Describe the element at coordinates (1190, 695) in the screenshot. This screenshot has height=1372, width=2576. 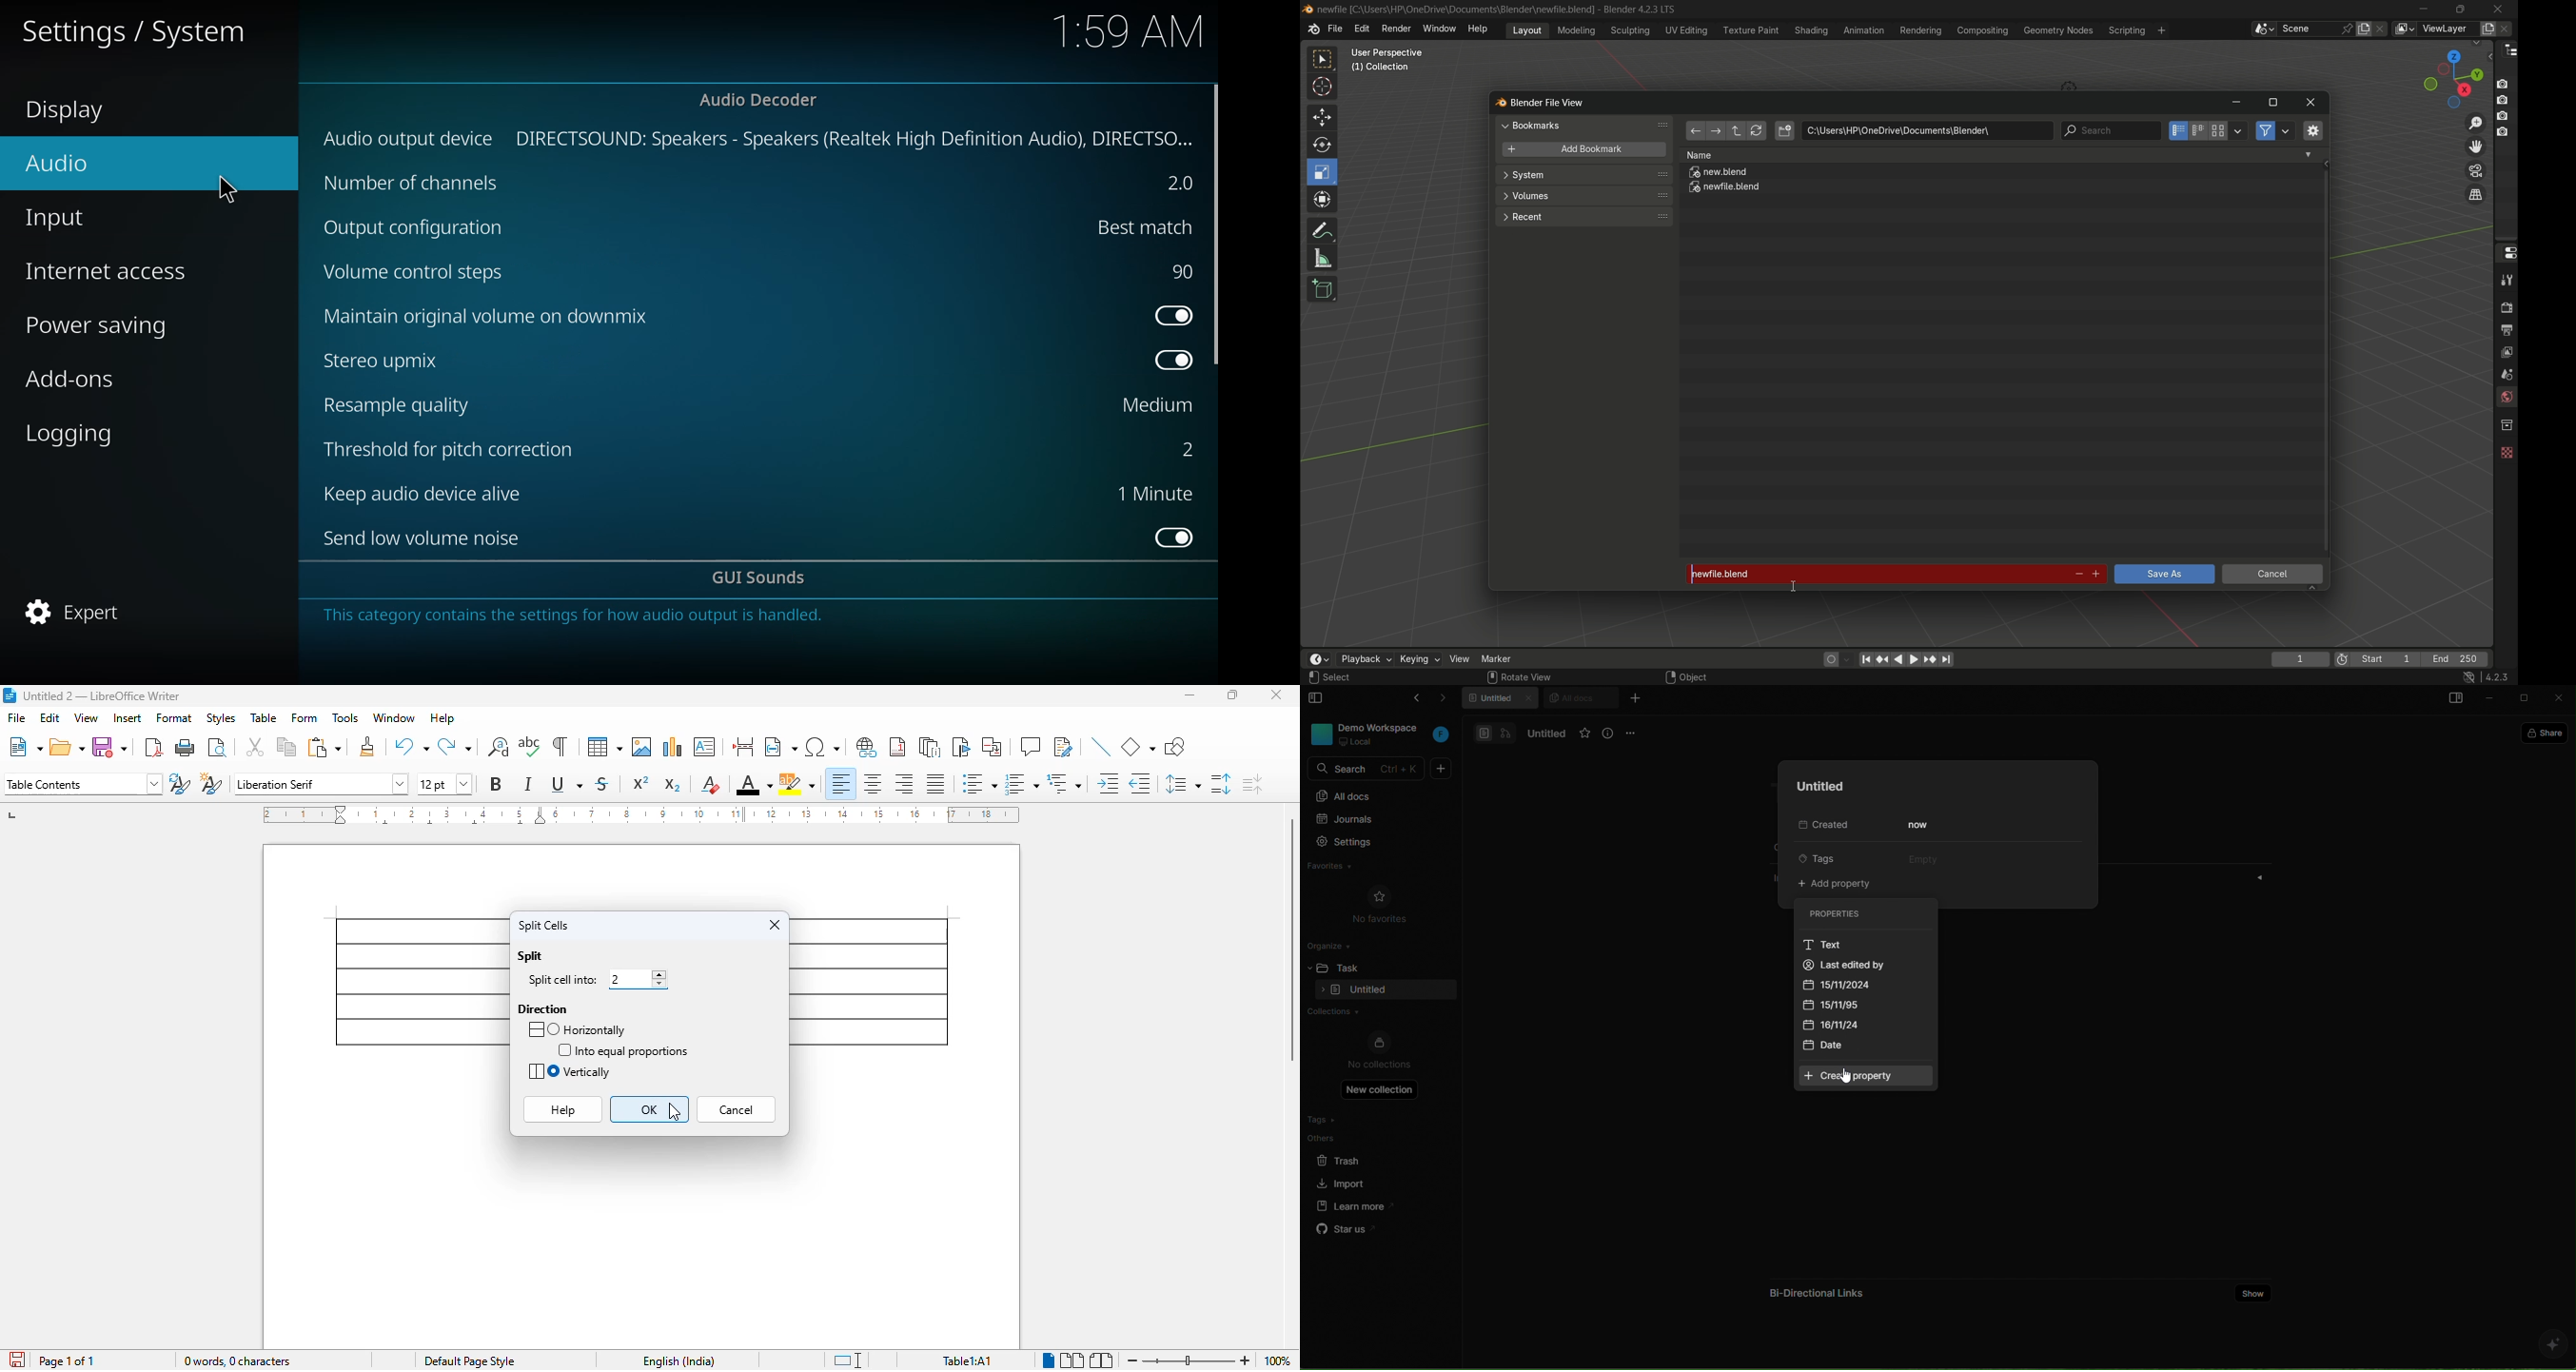
I see `minimize` at that location.